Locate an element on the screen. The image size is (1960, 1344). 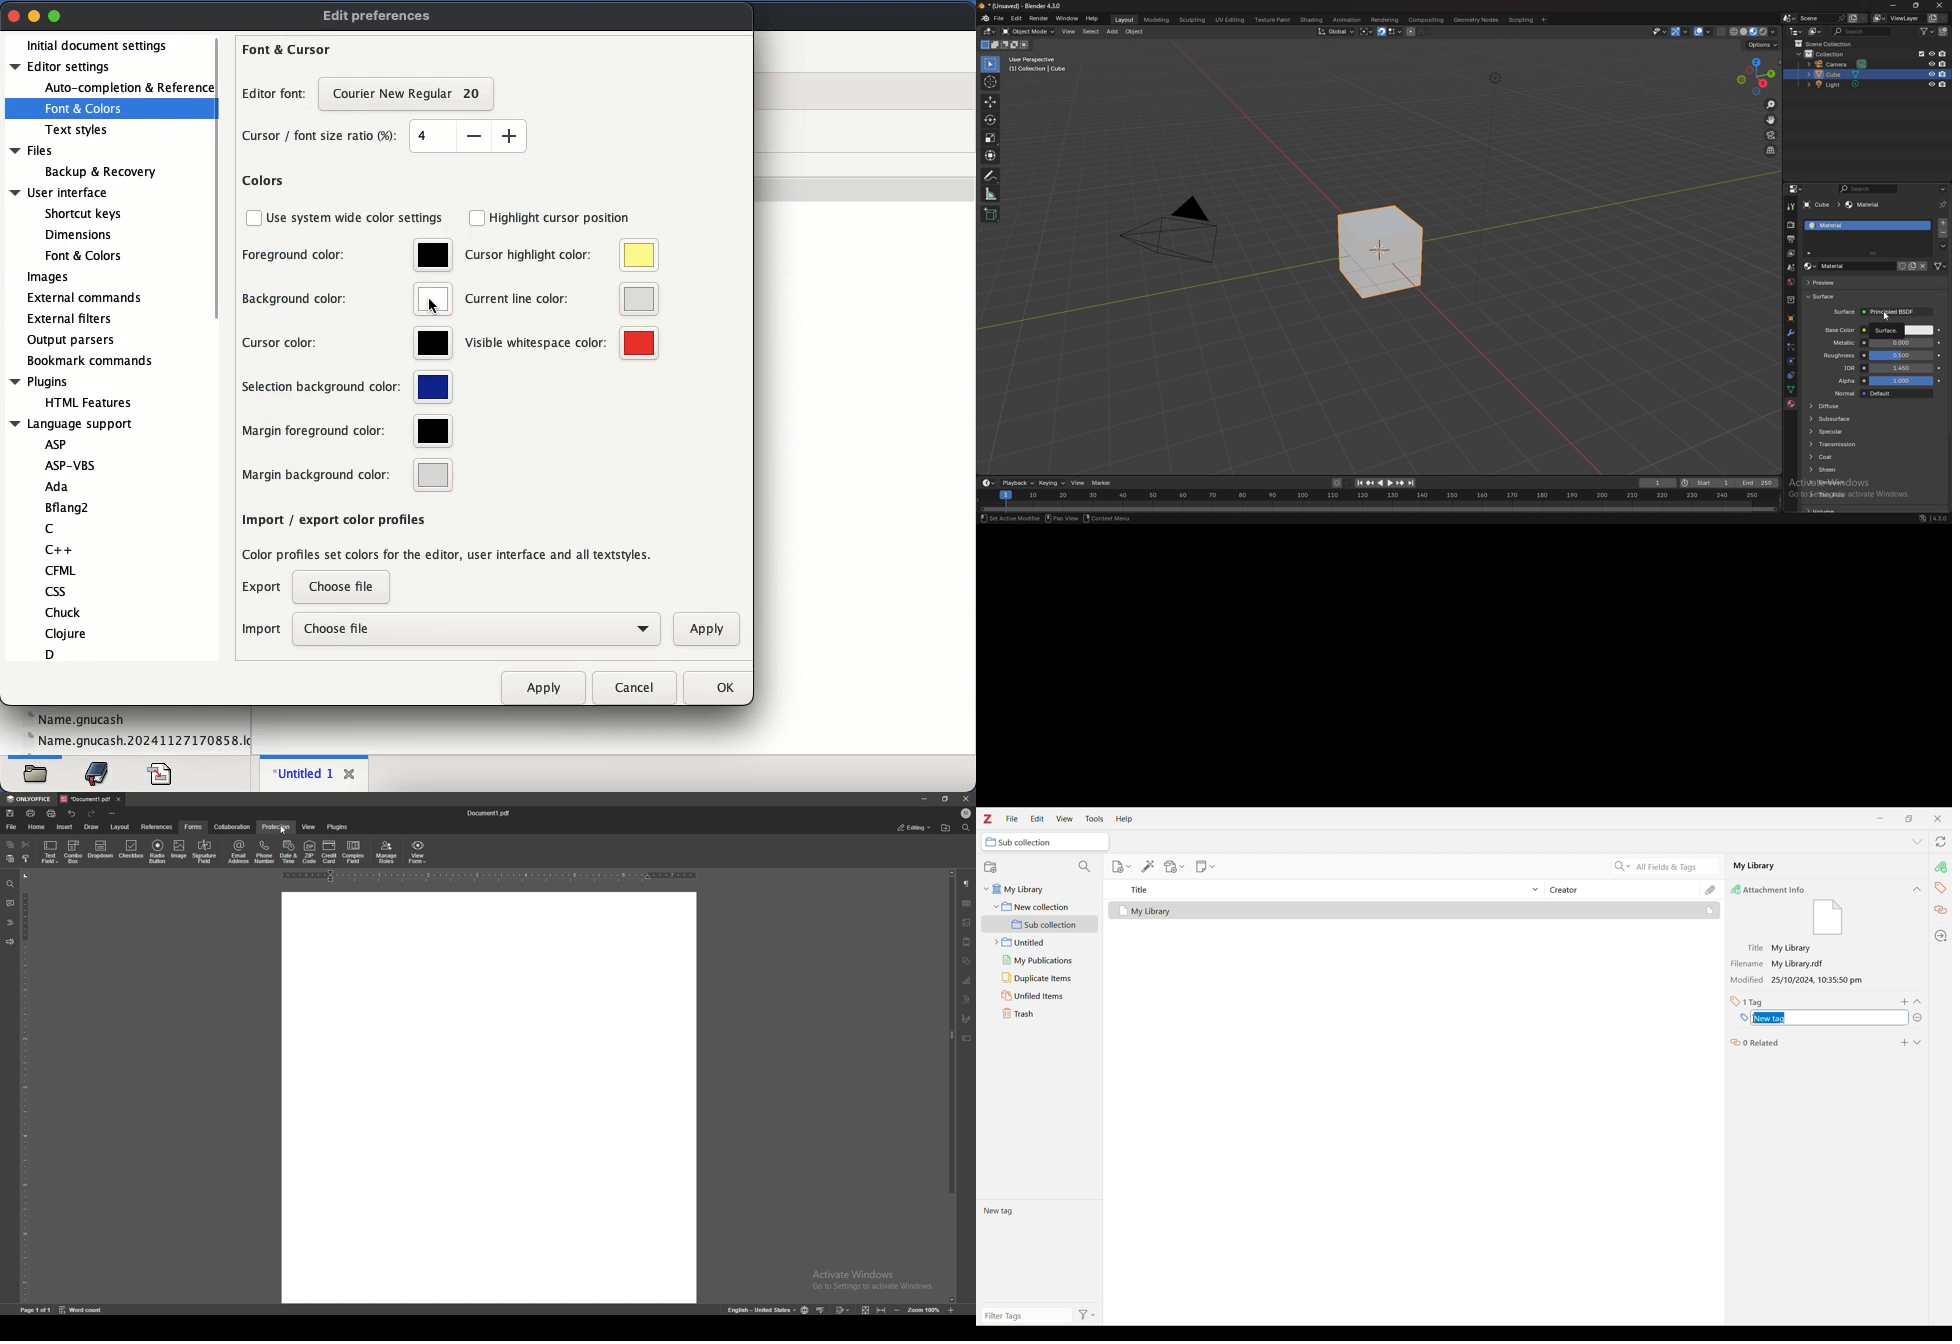
plugins is located at coordinates (337, 828).